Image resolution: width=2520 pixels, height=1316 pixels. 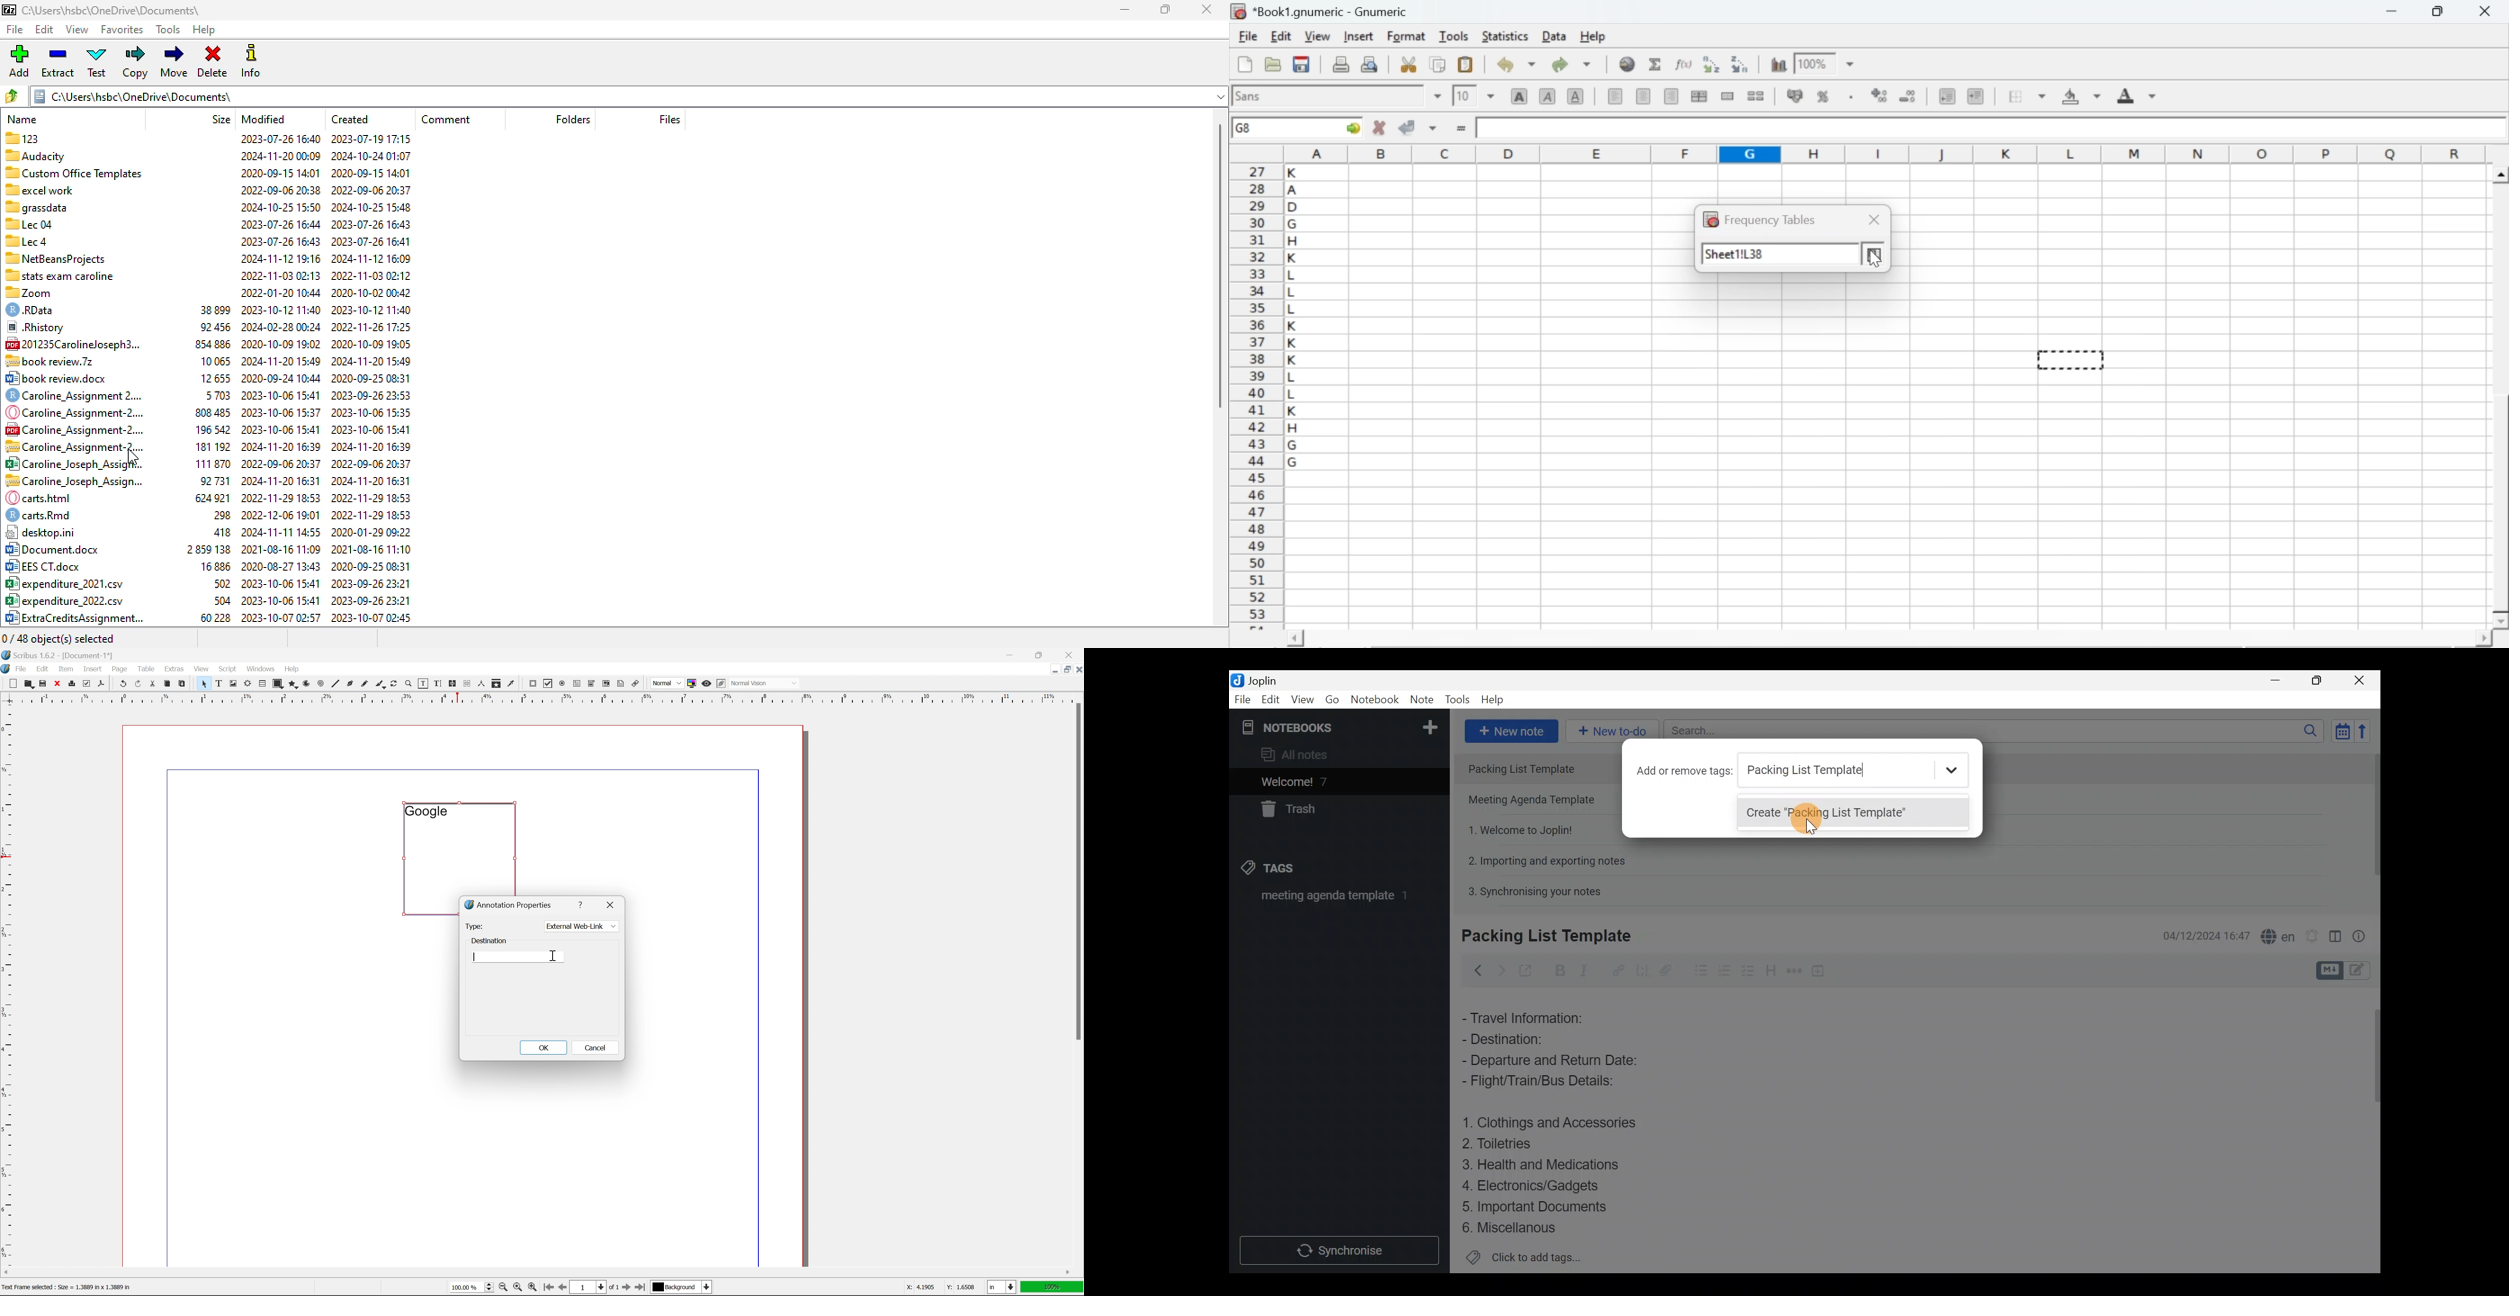 I want to click on page, so click(x=119, y=668).